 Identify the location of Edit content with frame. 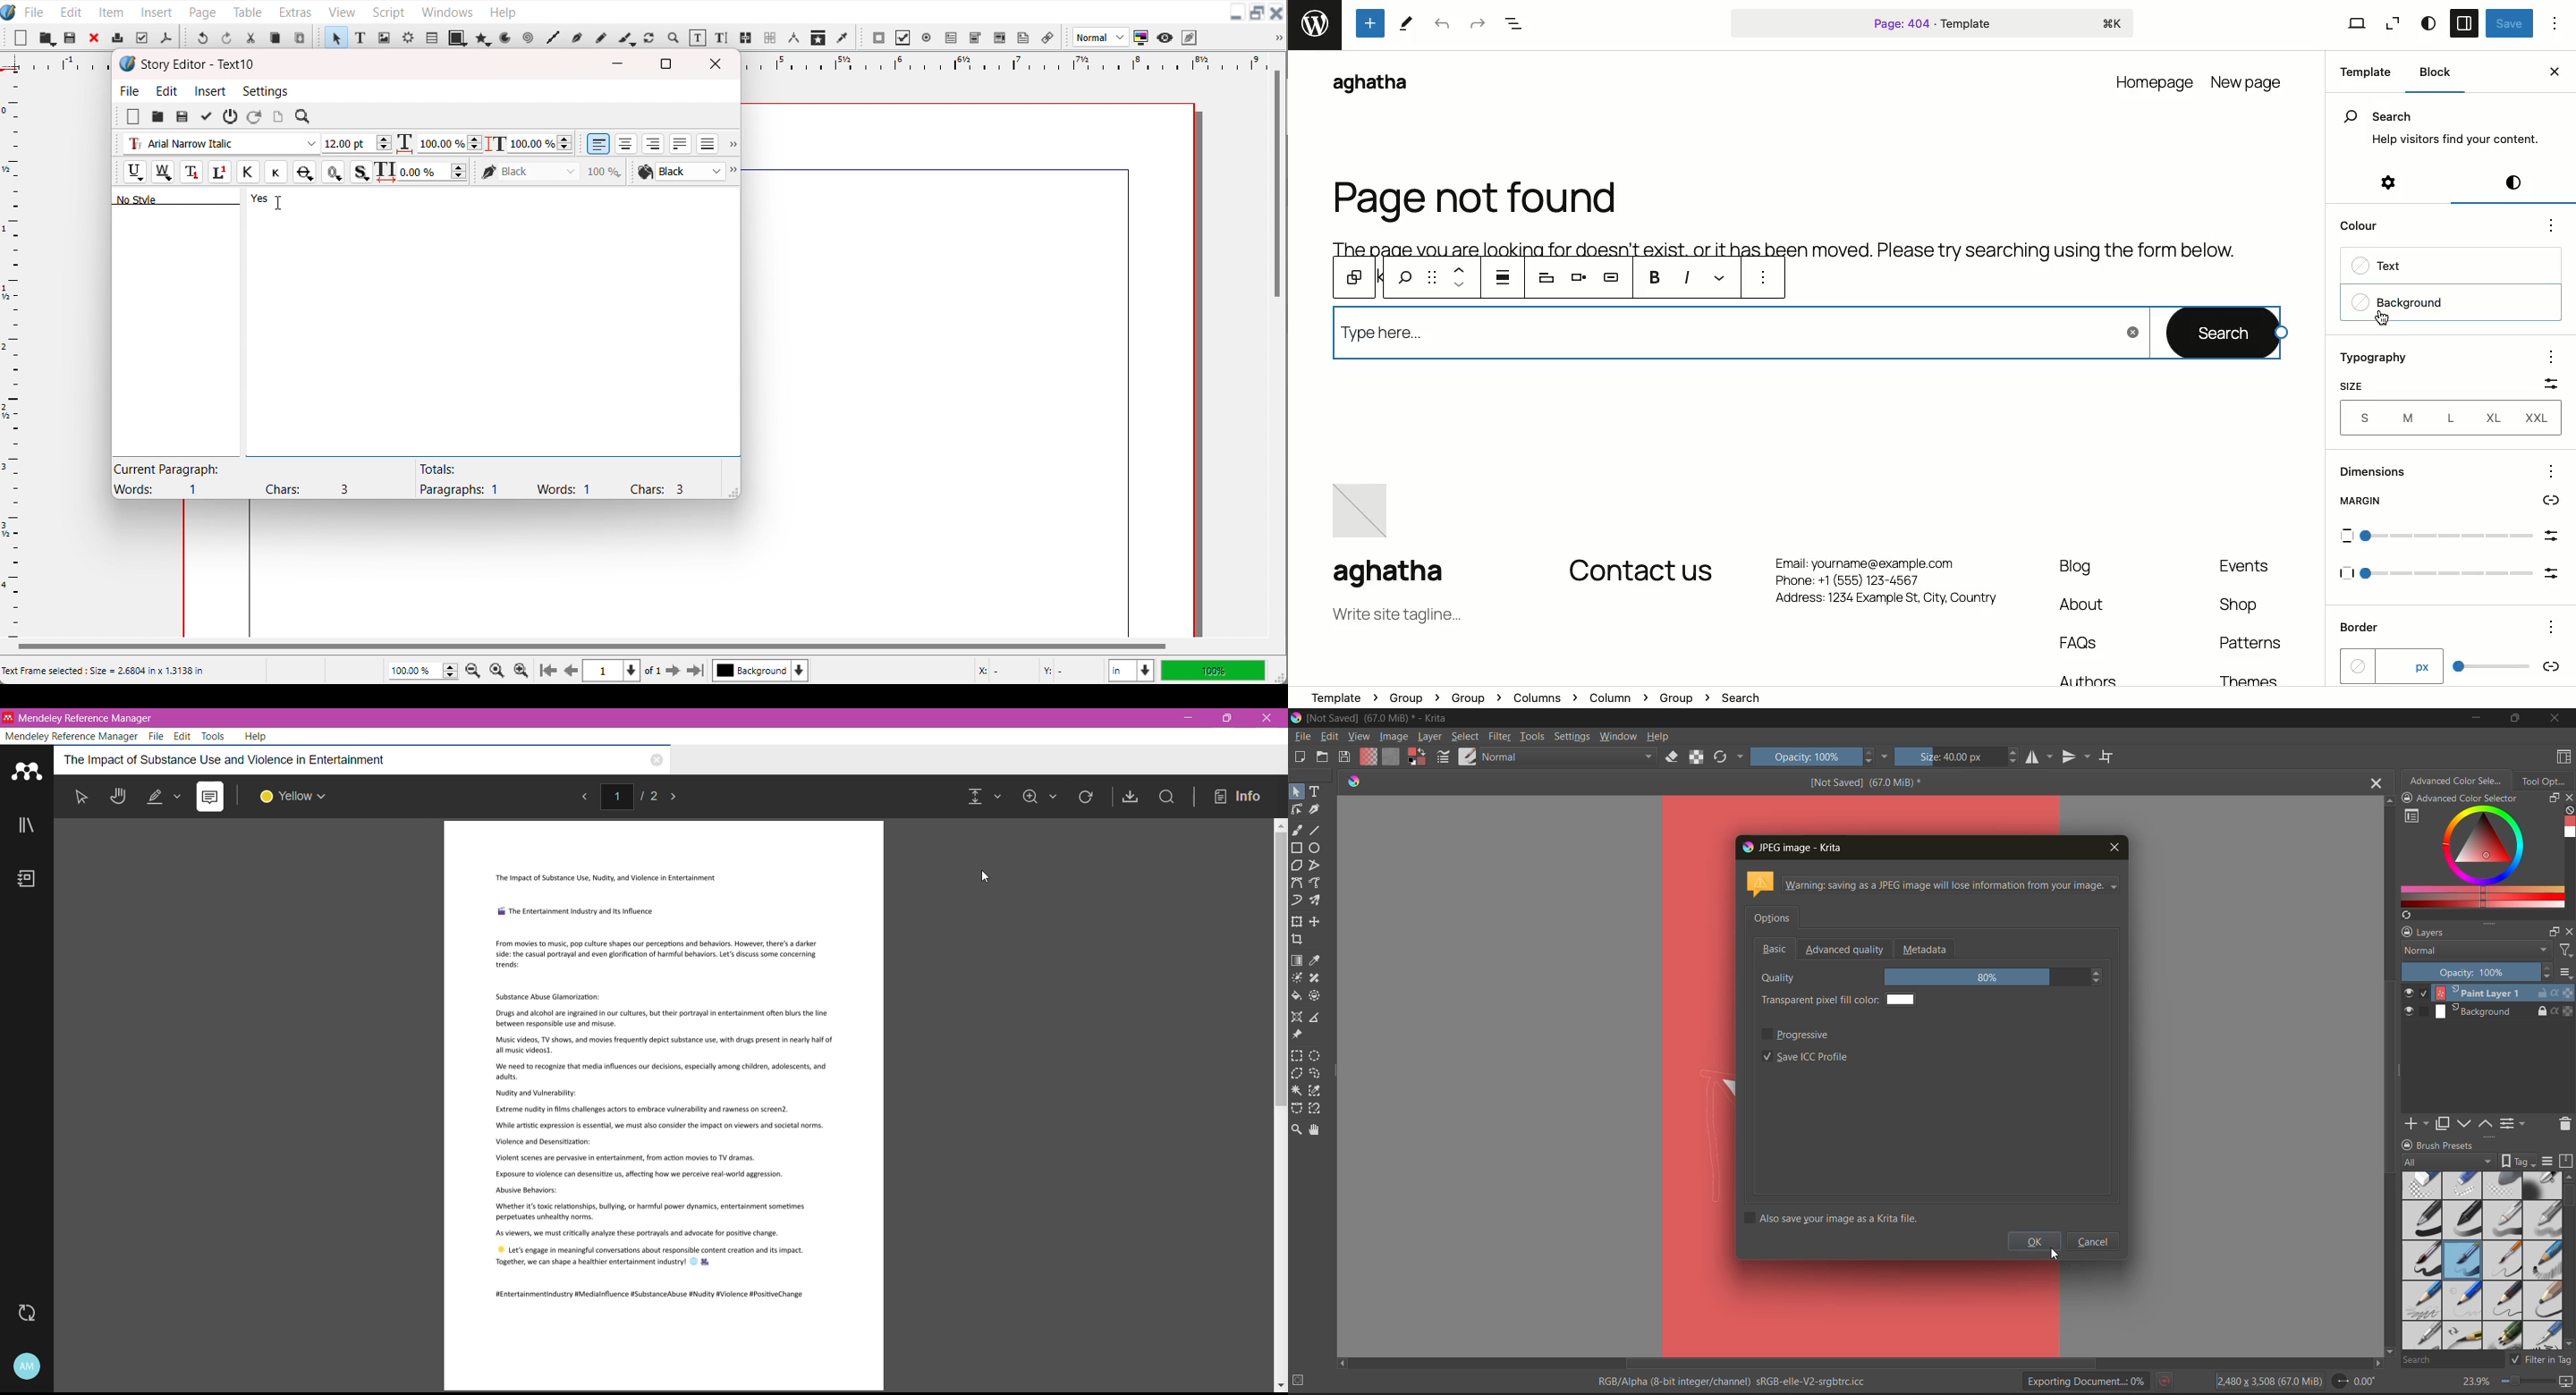
(698, 38).